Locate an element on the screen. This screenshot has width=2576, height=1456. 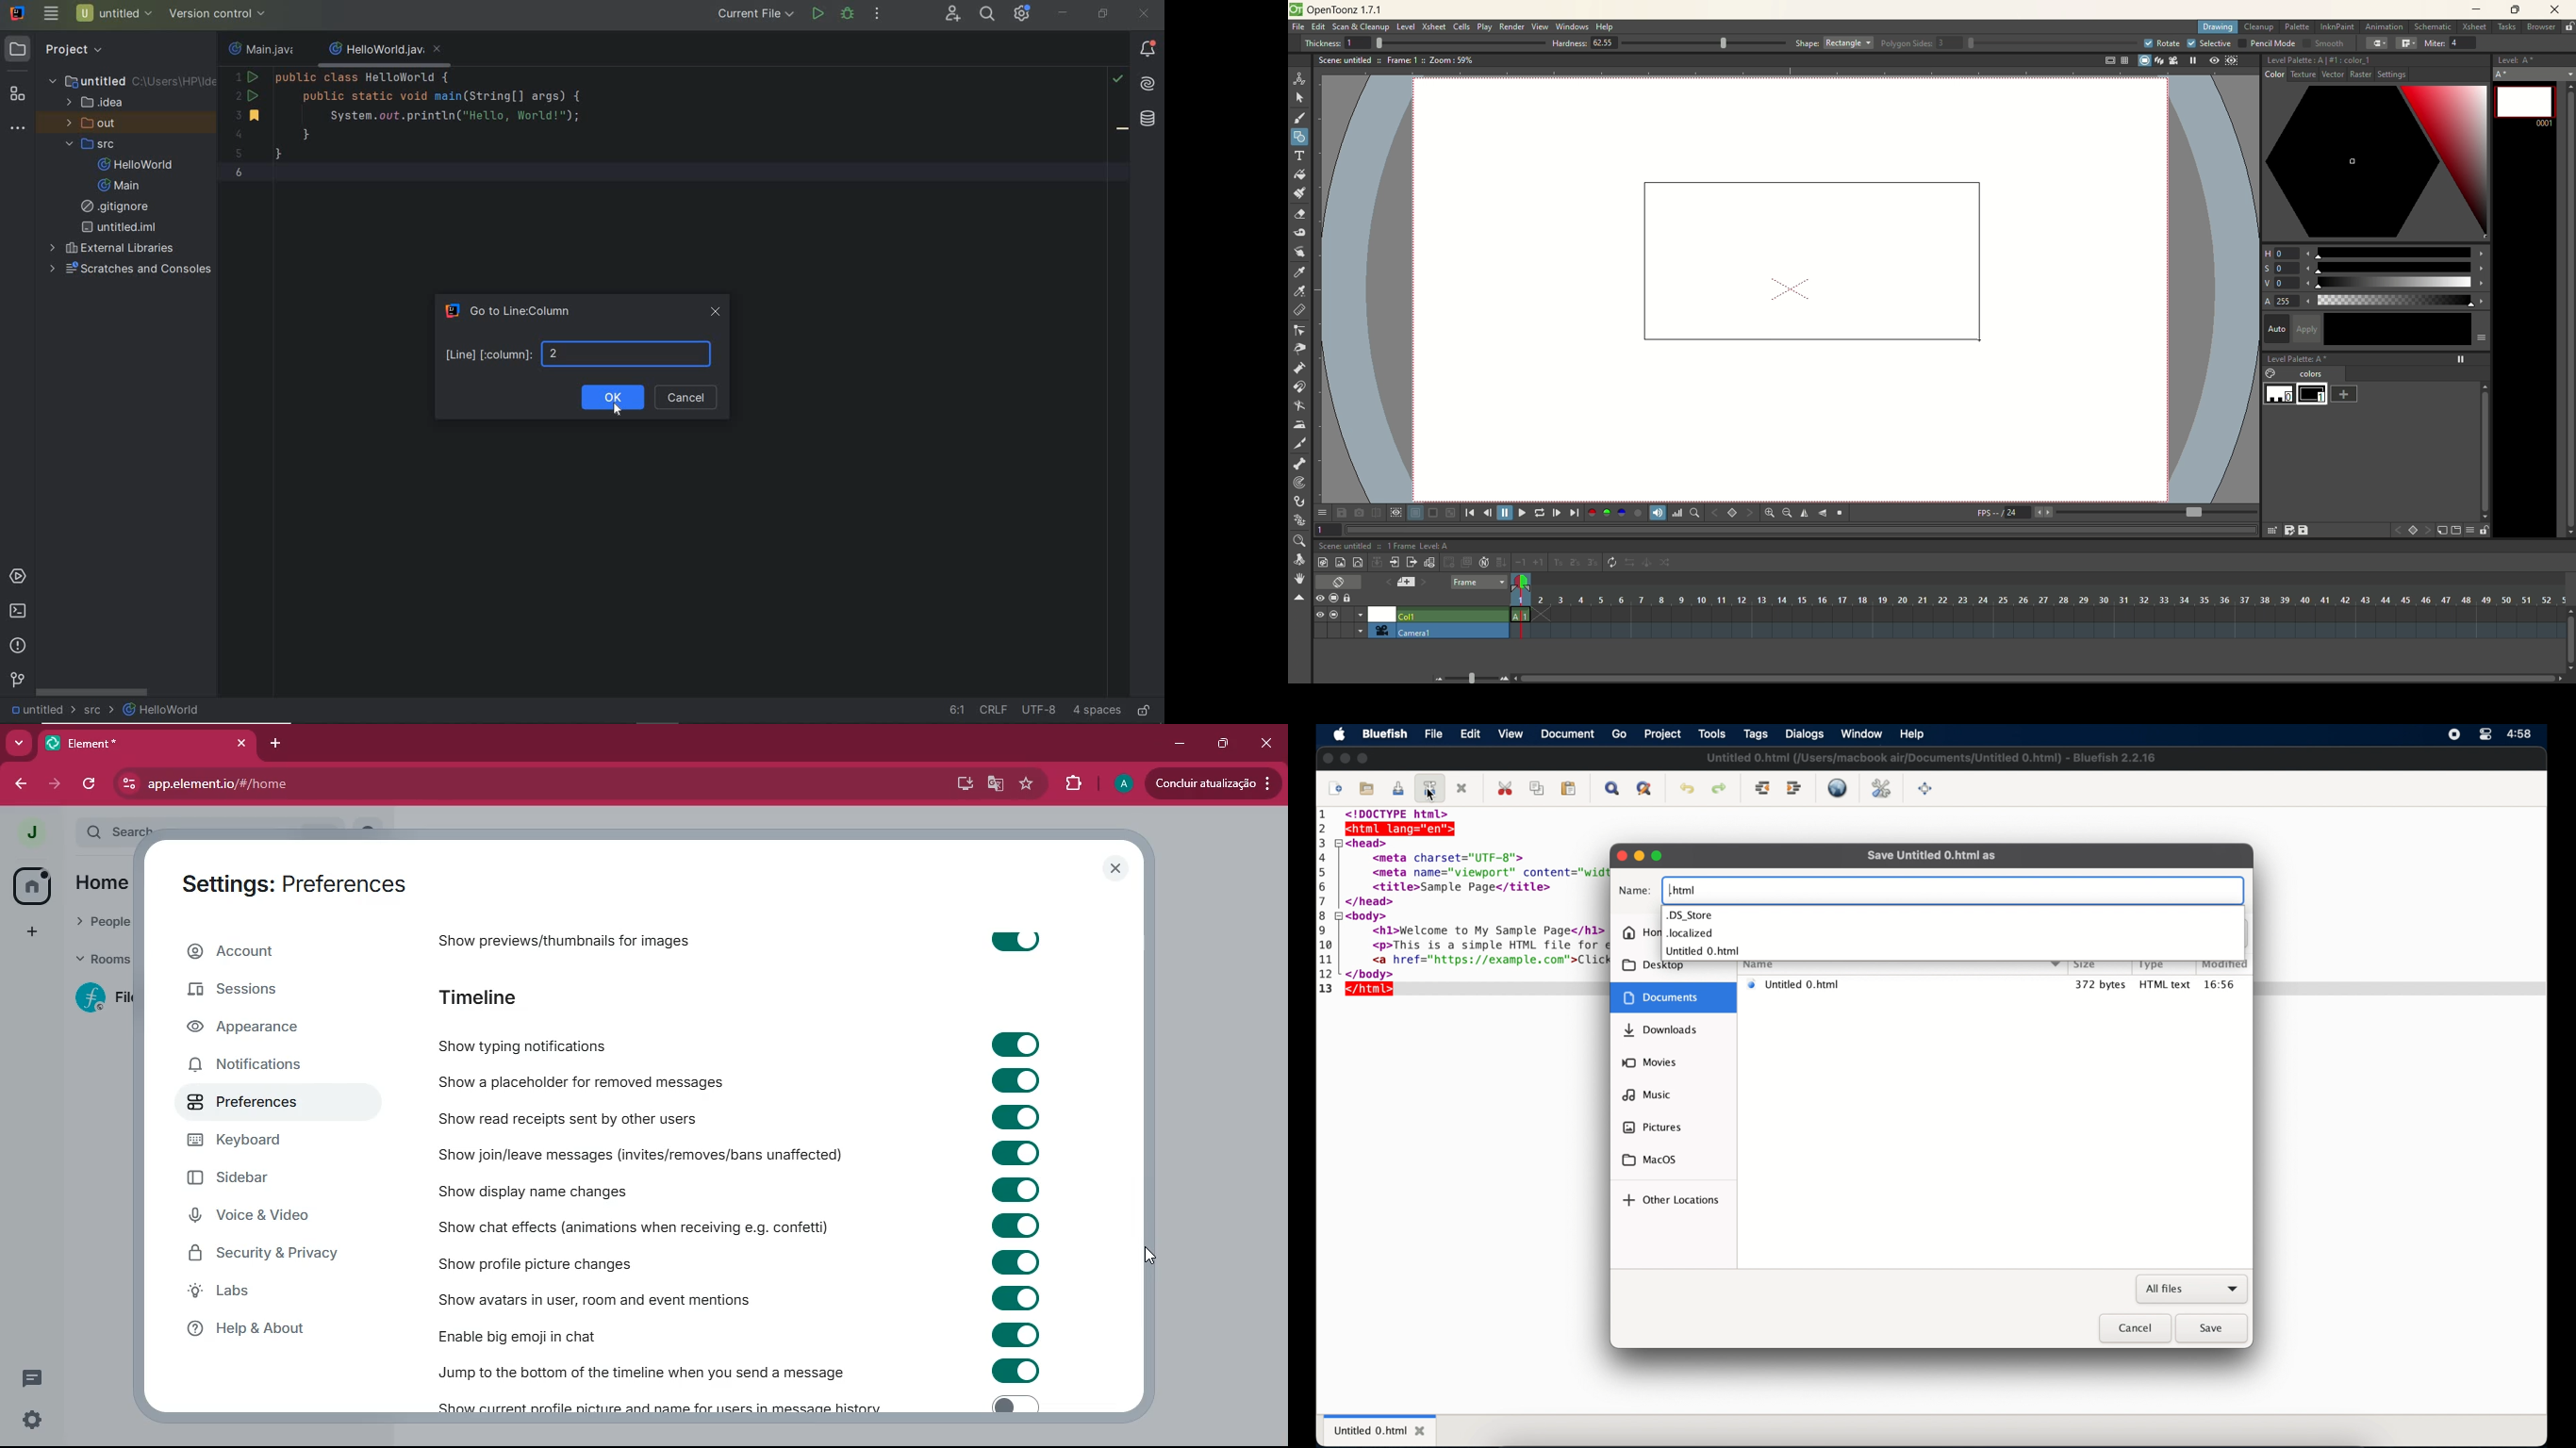
sessions is located at coordinates (283, 995).